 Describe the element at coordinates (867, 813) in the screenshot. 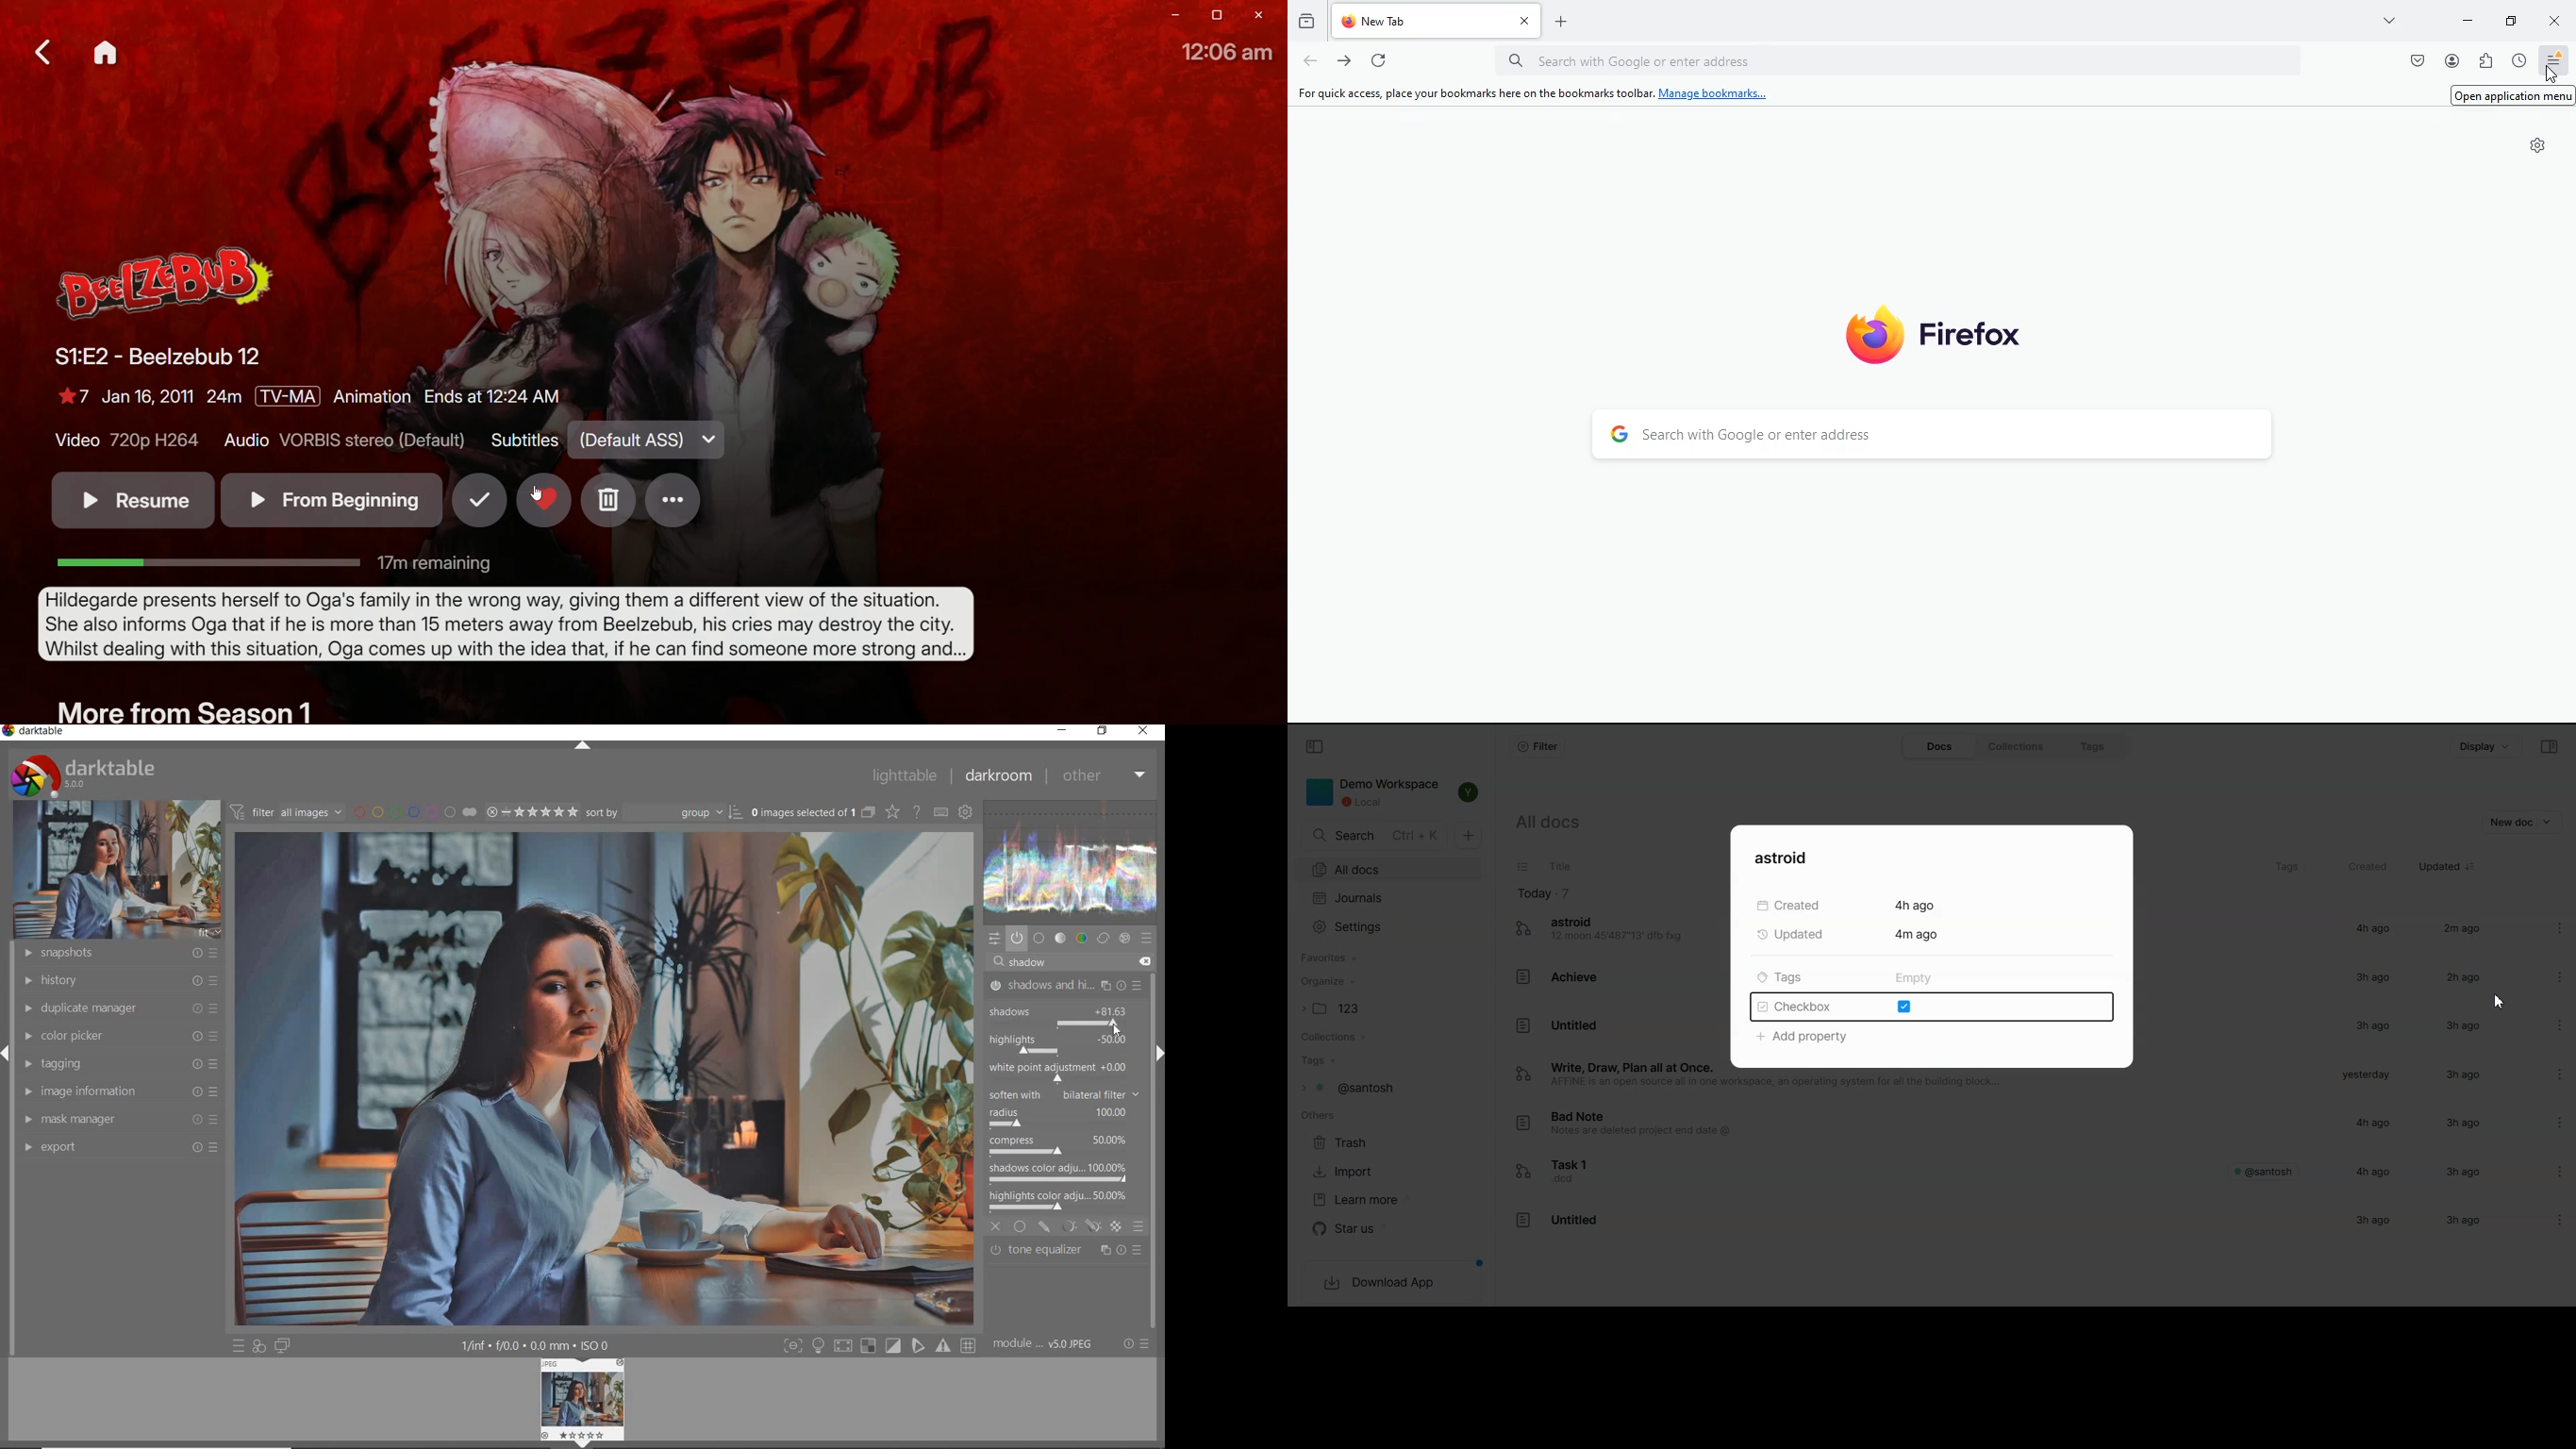

I see `collapse grouped images` at that location.